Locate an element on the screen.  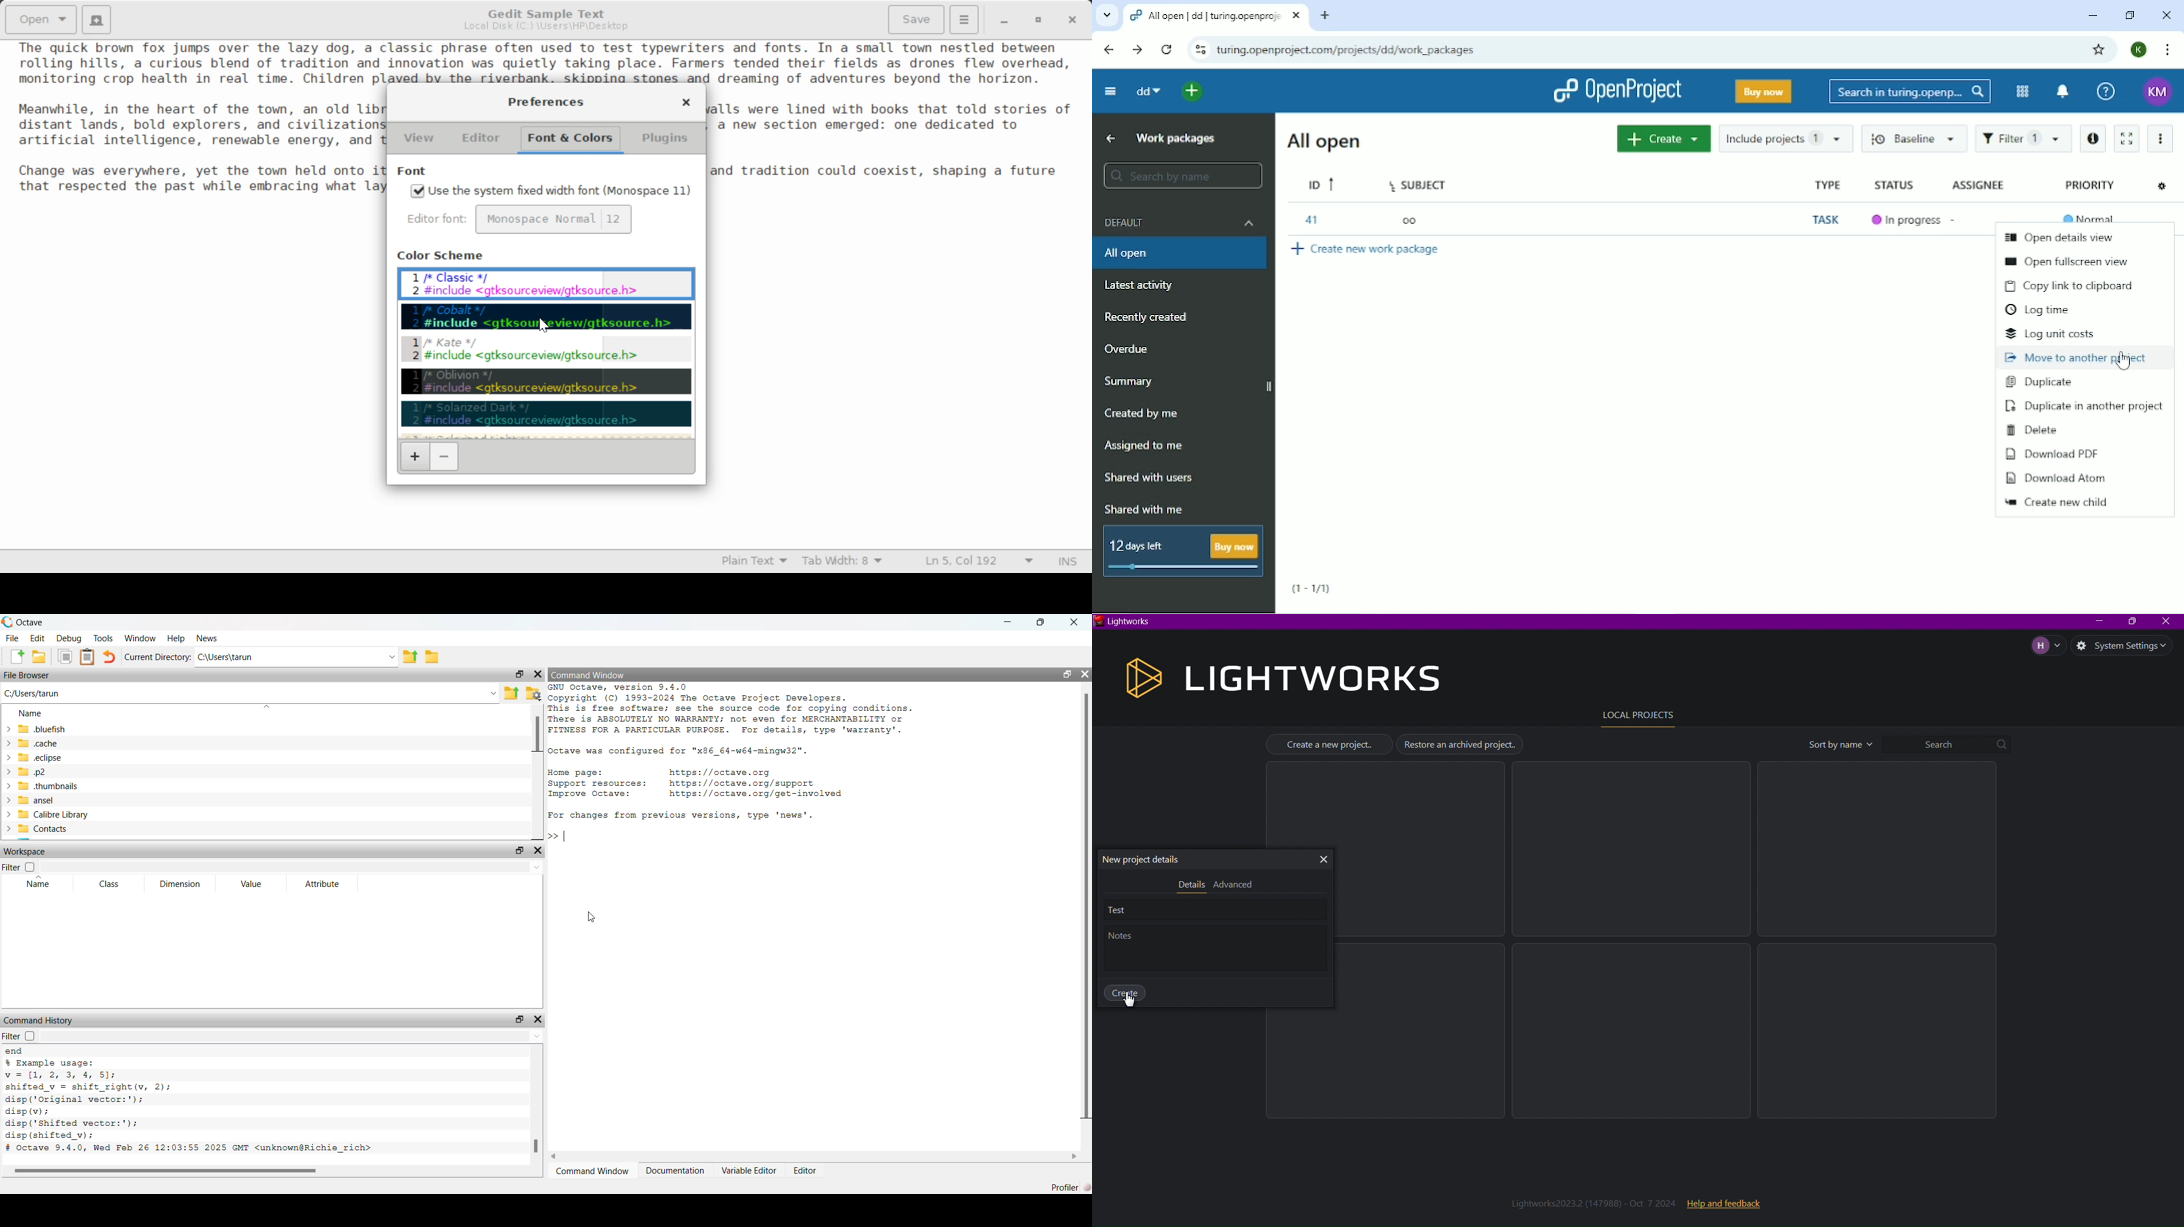
dd is located at coordinates (1148, 91).